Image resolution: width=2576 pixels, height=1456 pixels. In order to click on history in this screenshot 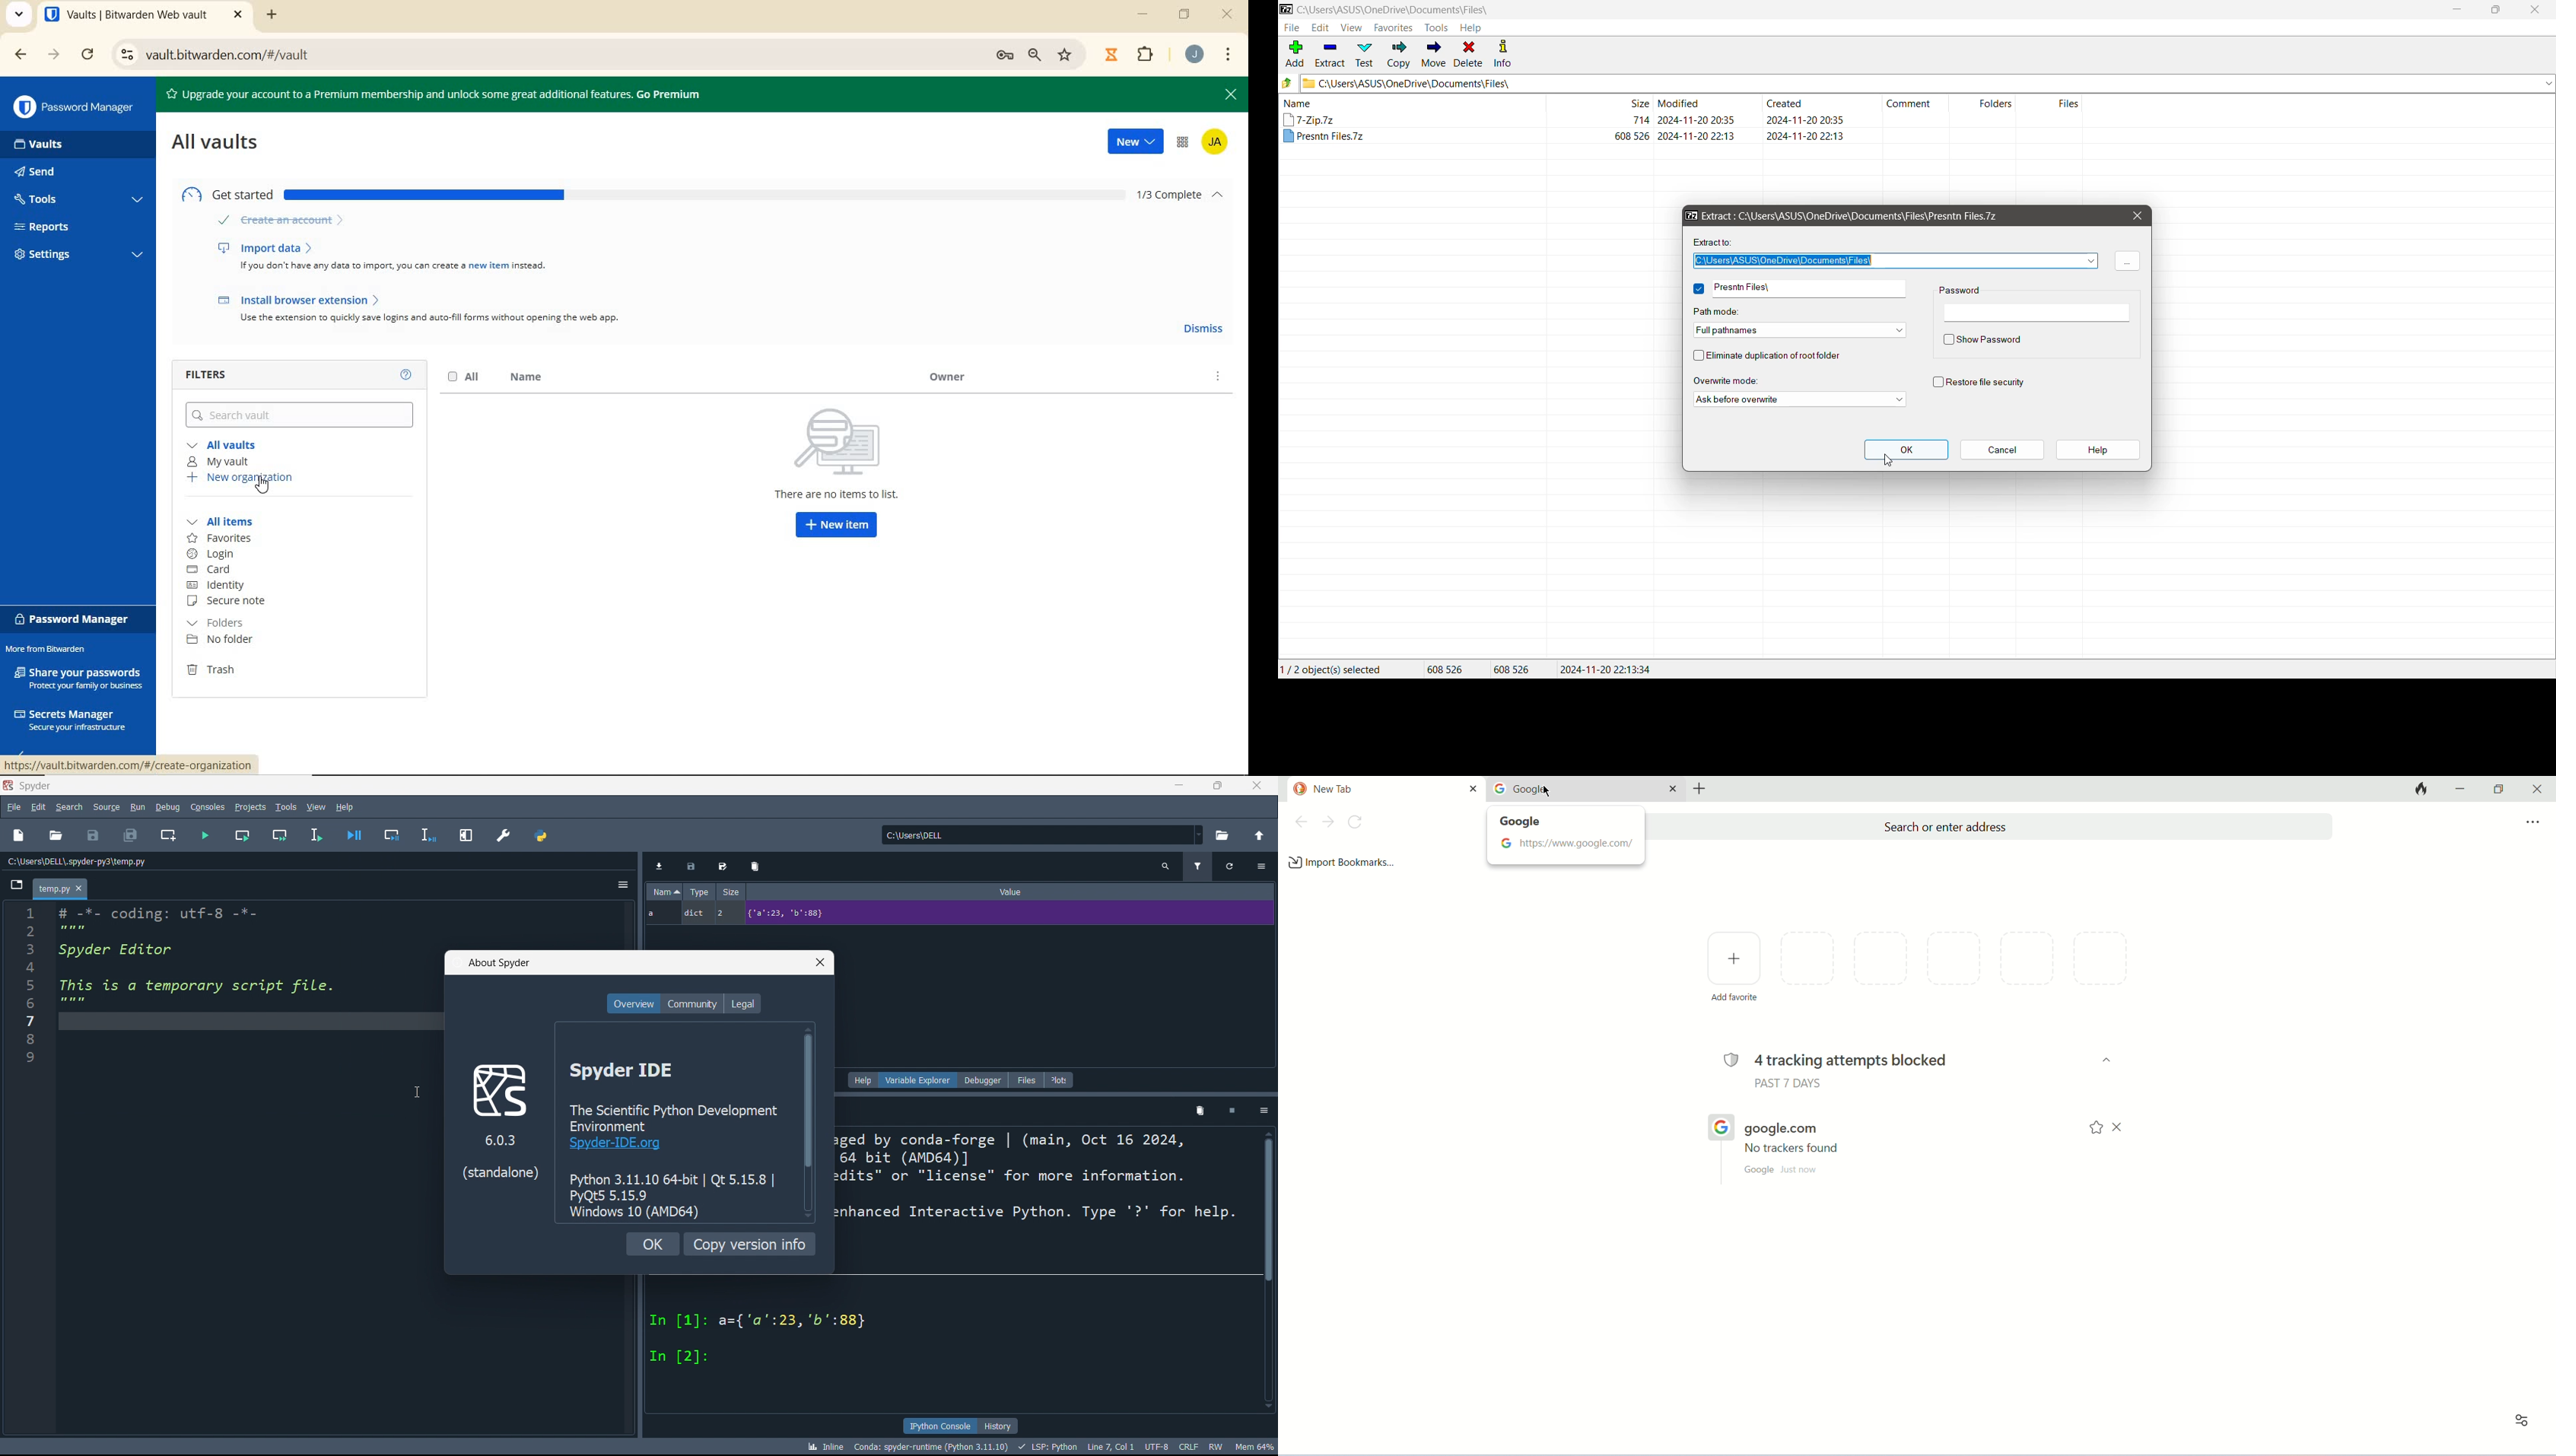, I will do `click(998, 1426)`.